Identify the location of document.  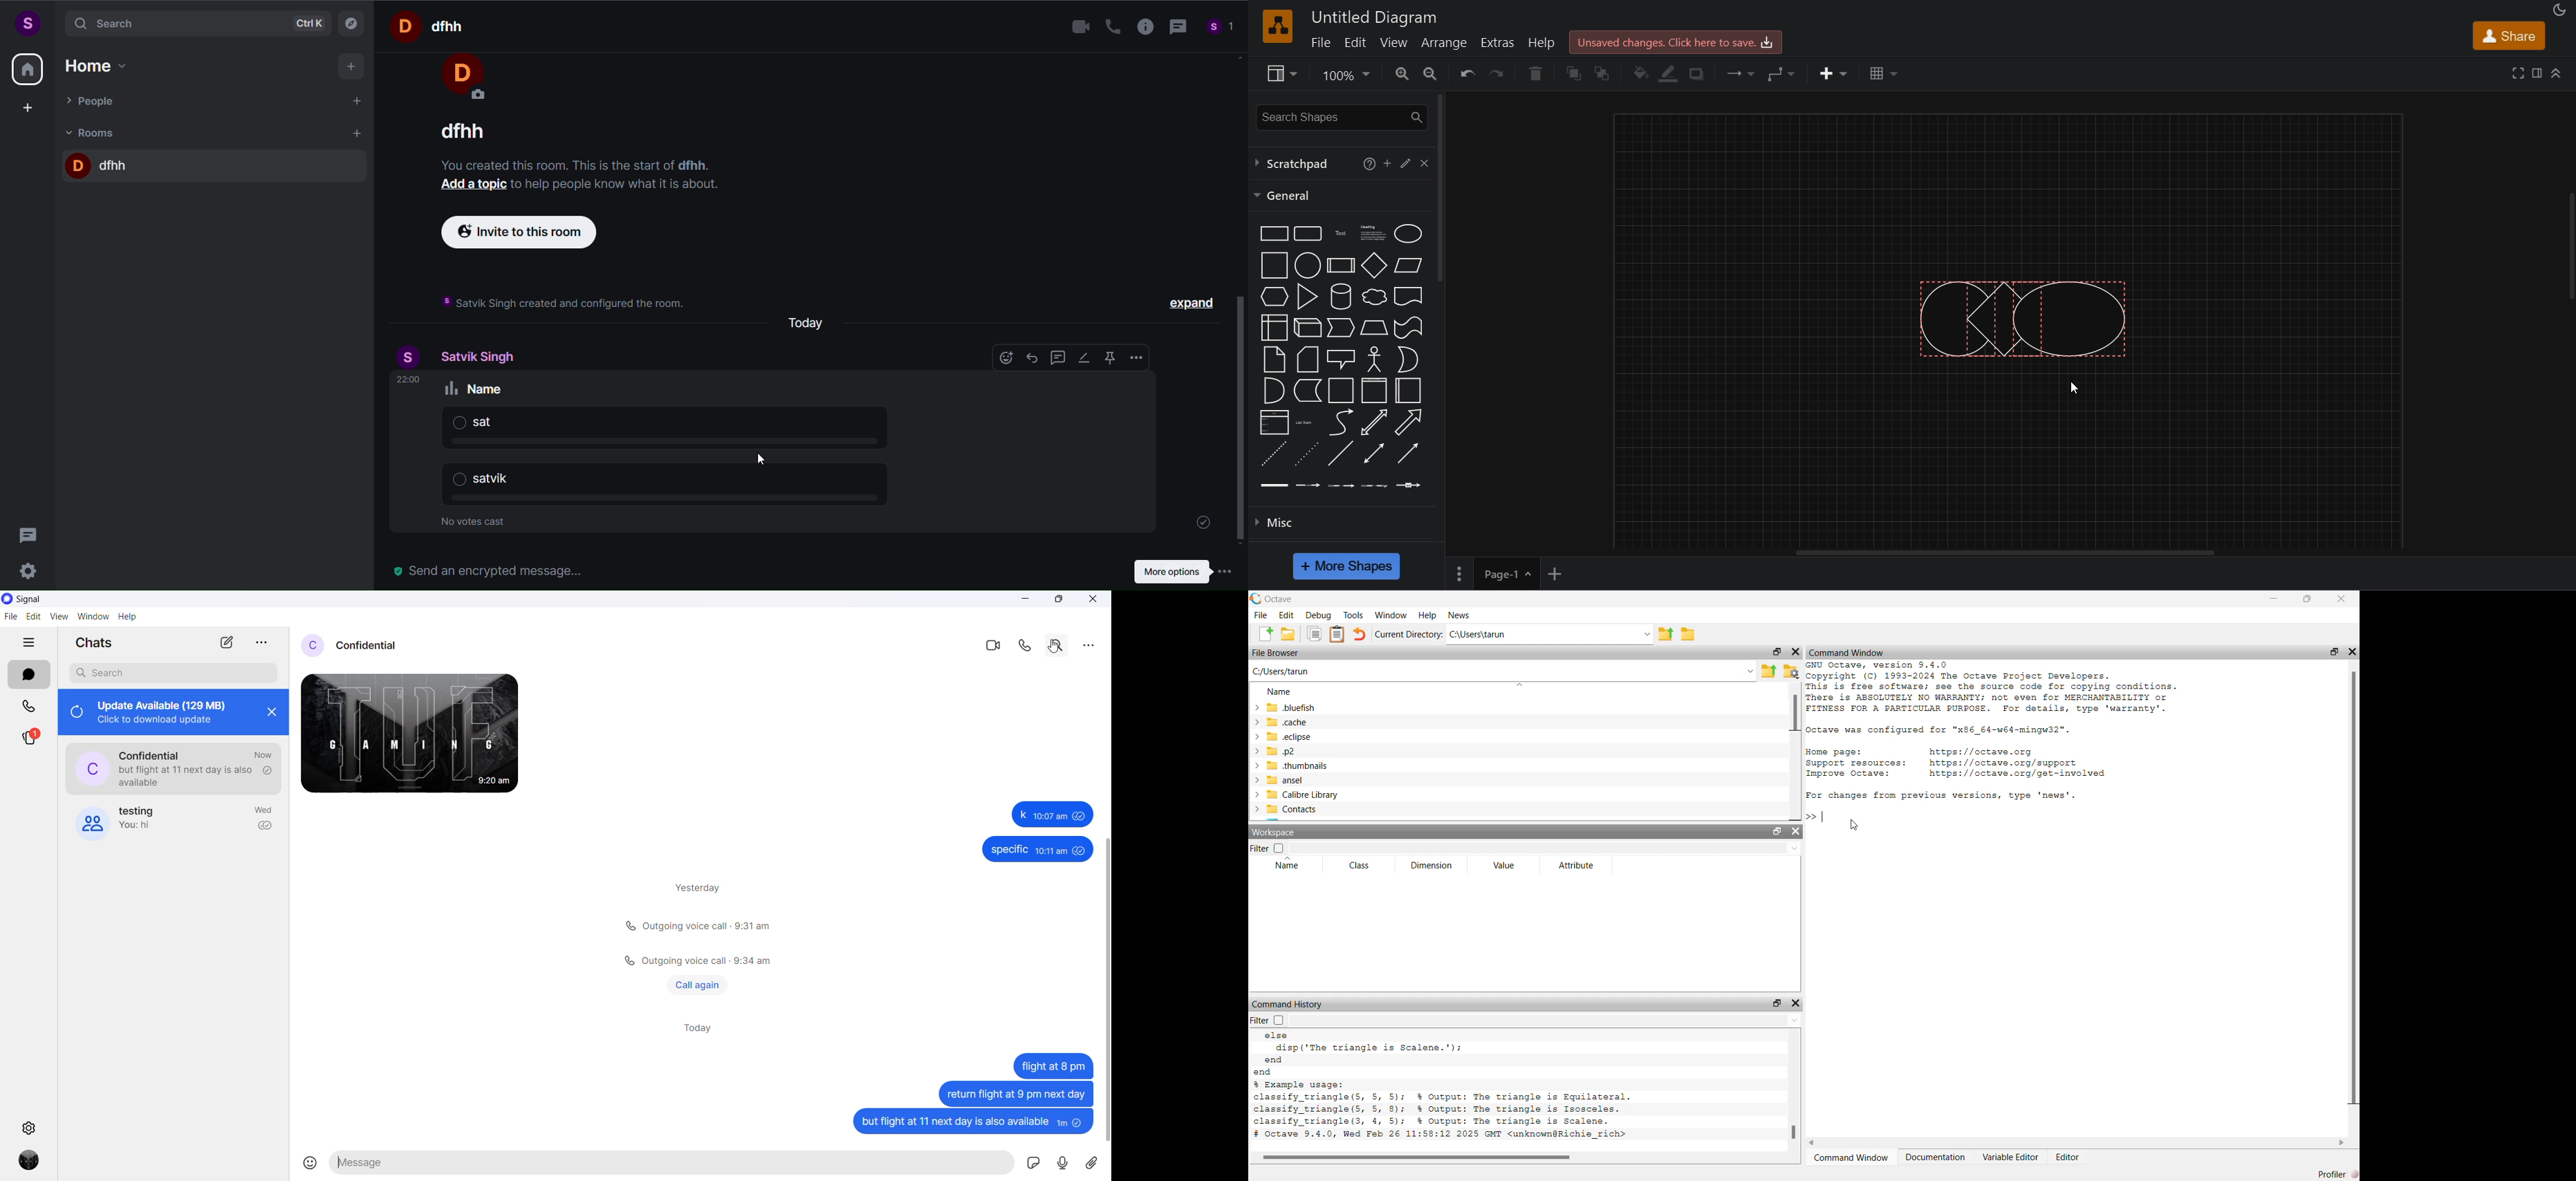
(1409, 296).